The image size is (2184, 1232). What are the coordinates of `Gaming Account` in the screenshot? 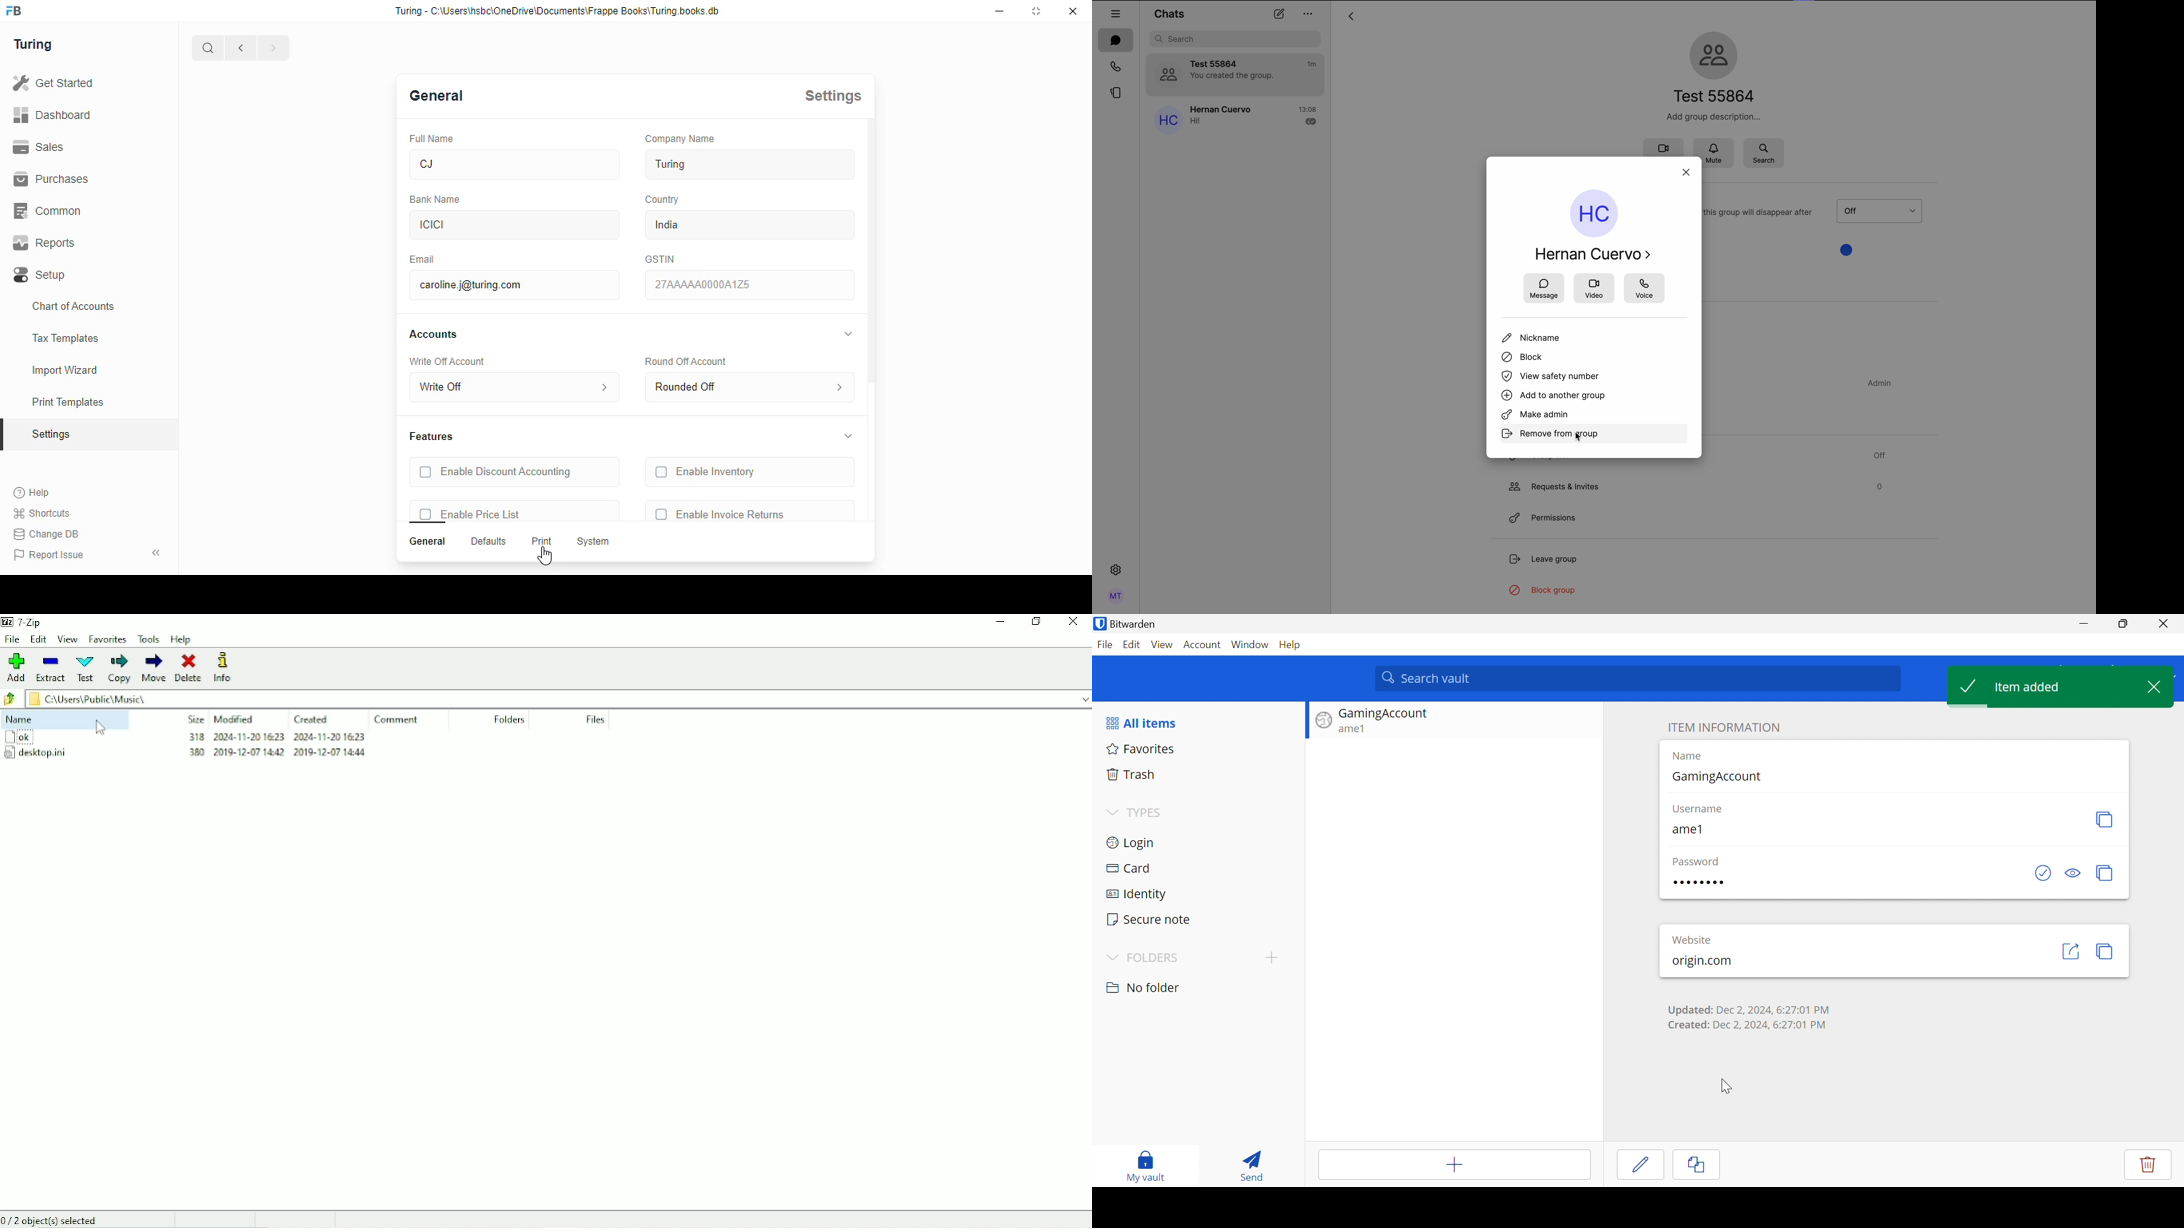 It's located at (1384, 712).